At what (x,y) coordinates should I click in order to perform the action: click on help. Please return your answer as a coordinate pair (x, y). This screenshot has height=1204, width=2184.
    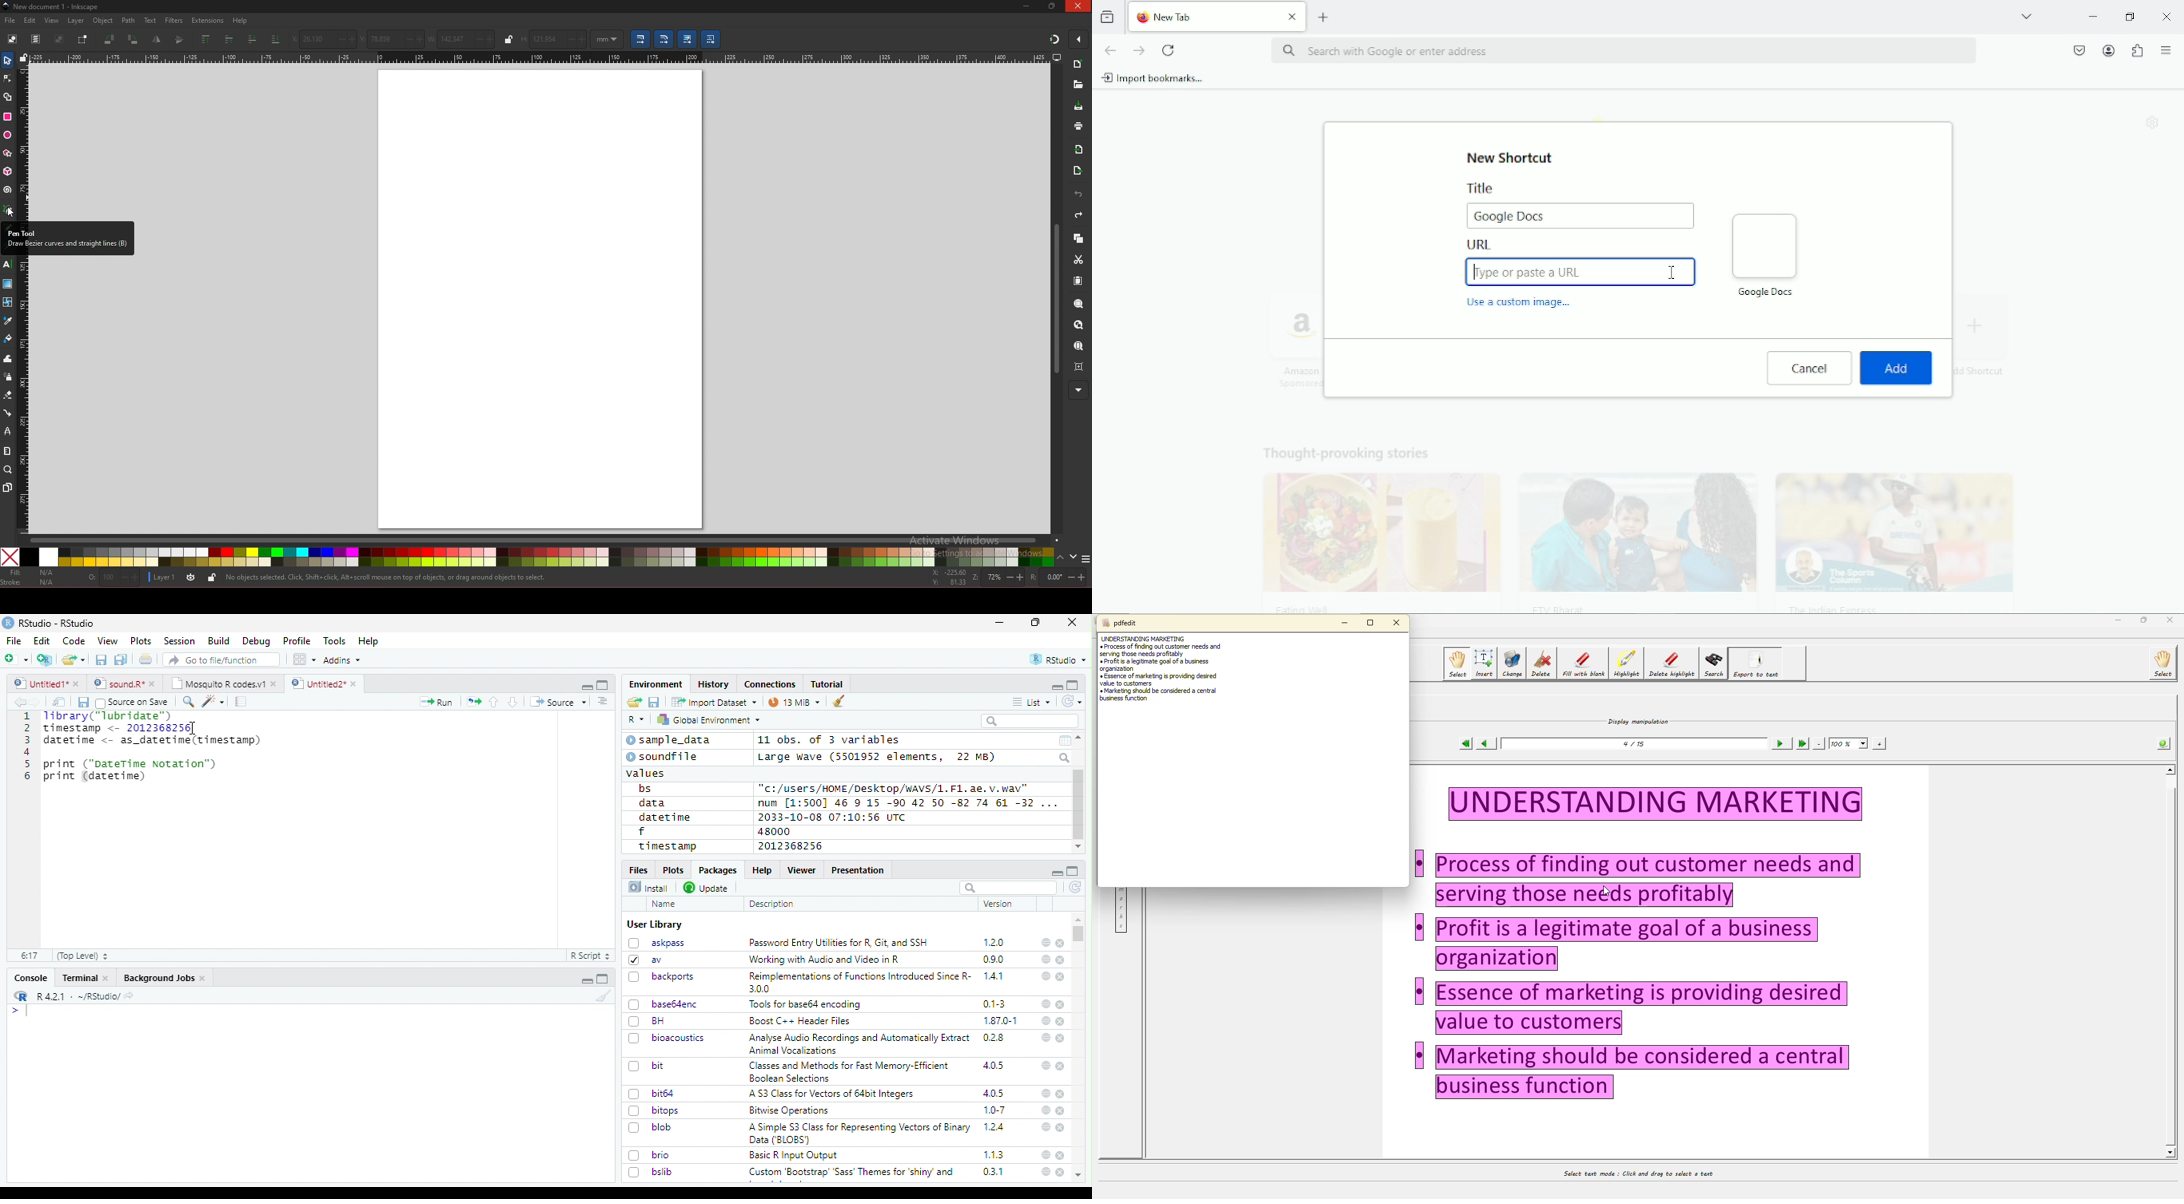
    Looking at the image, I should click on (1046, 959).